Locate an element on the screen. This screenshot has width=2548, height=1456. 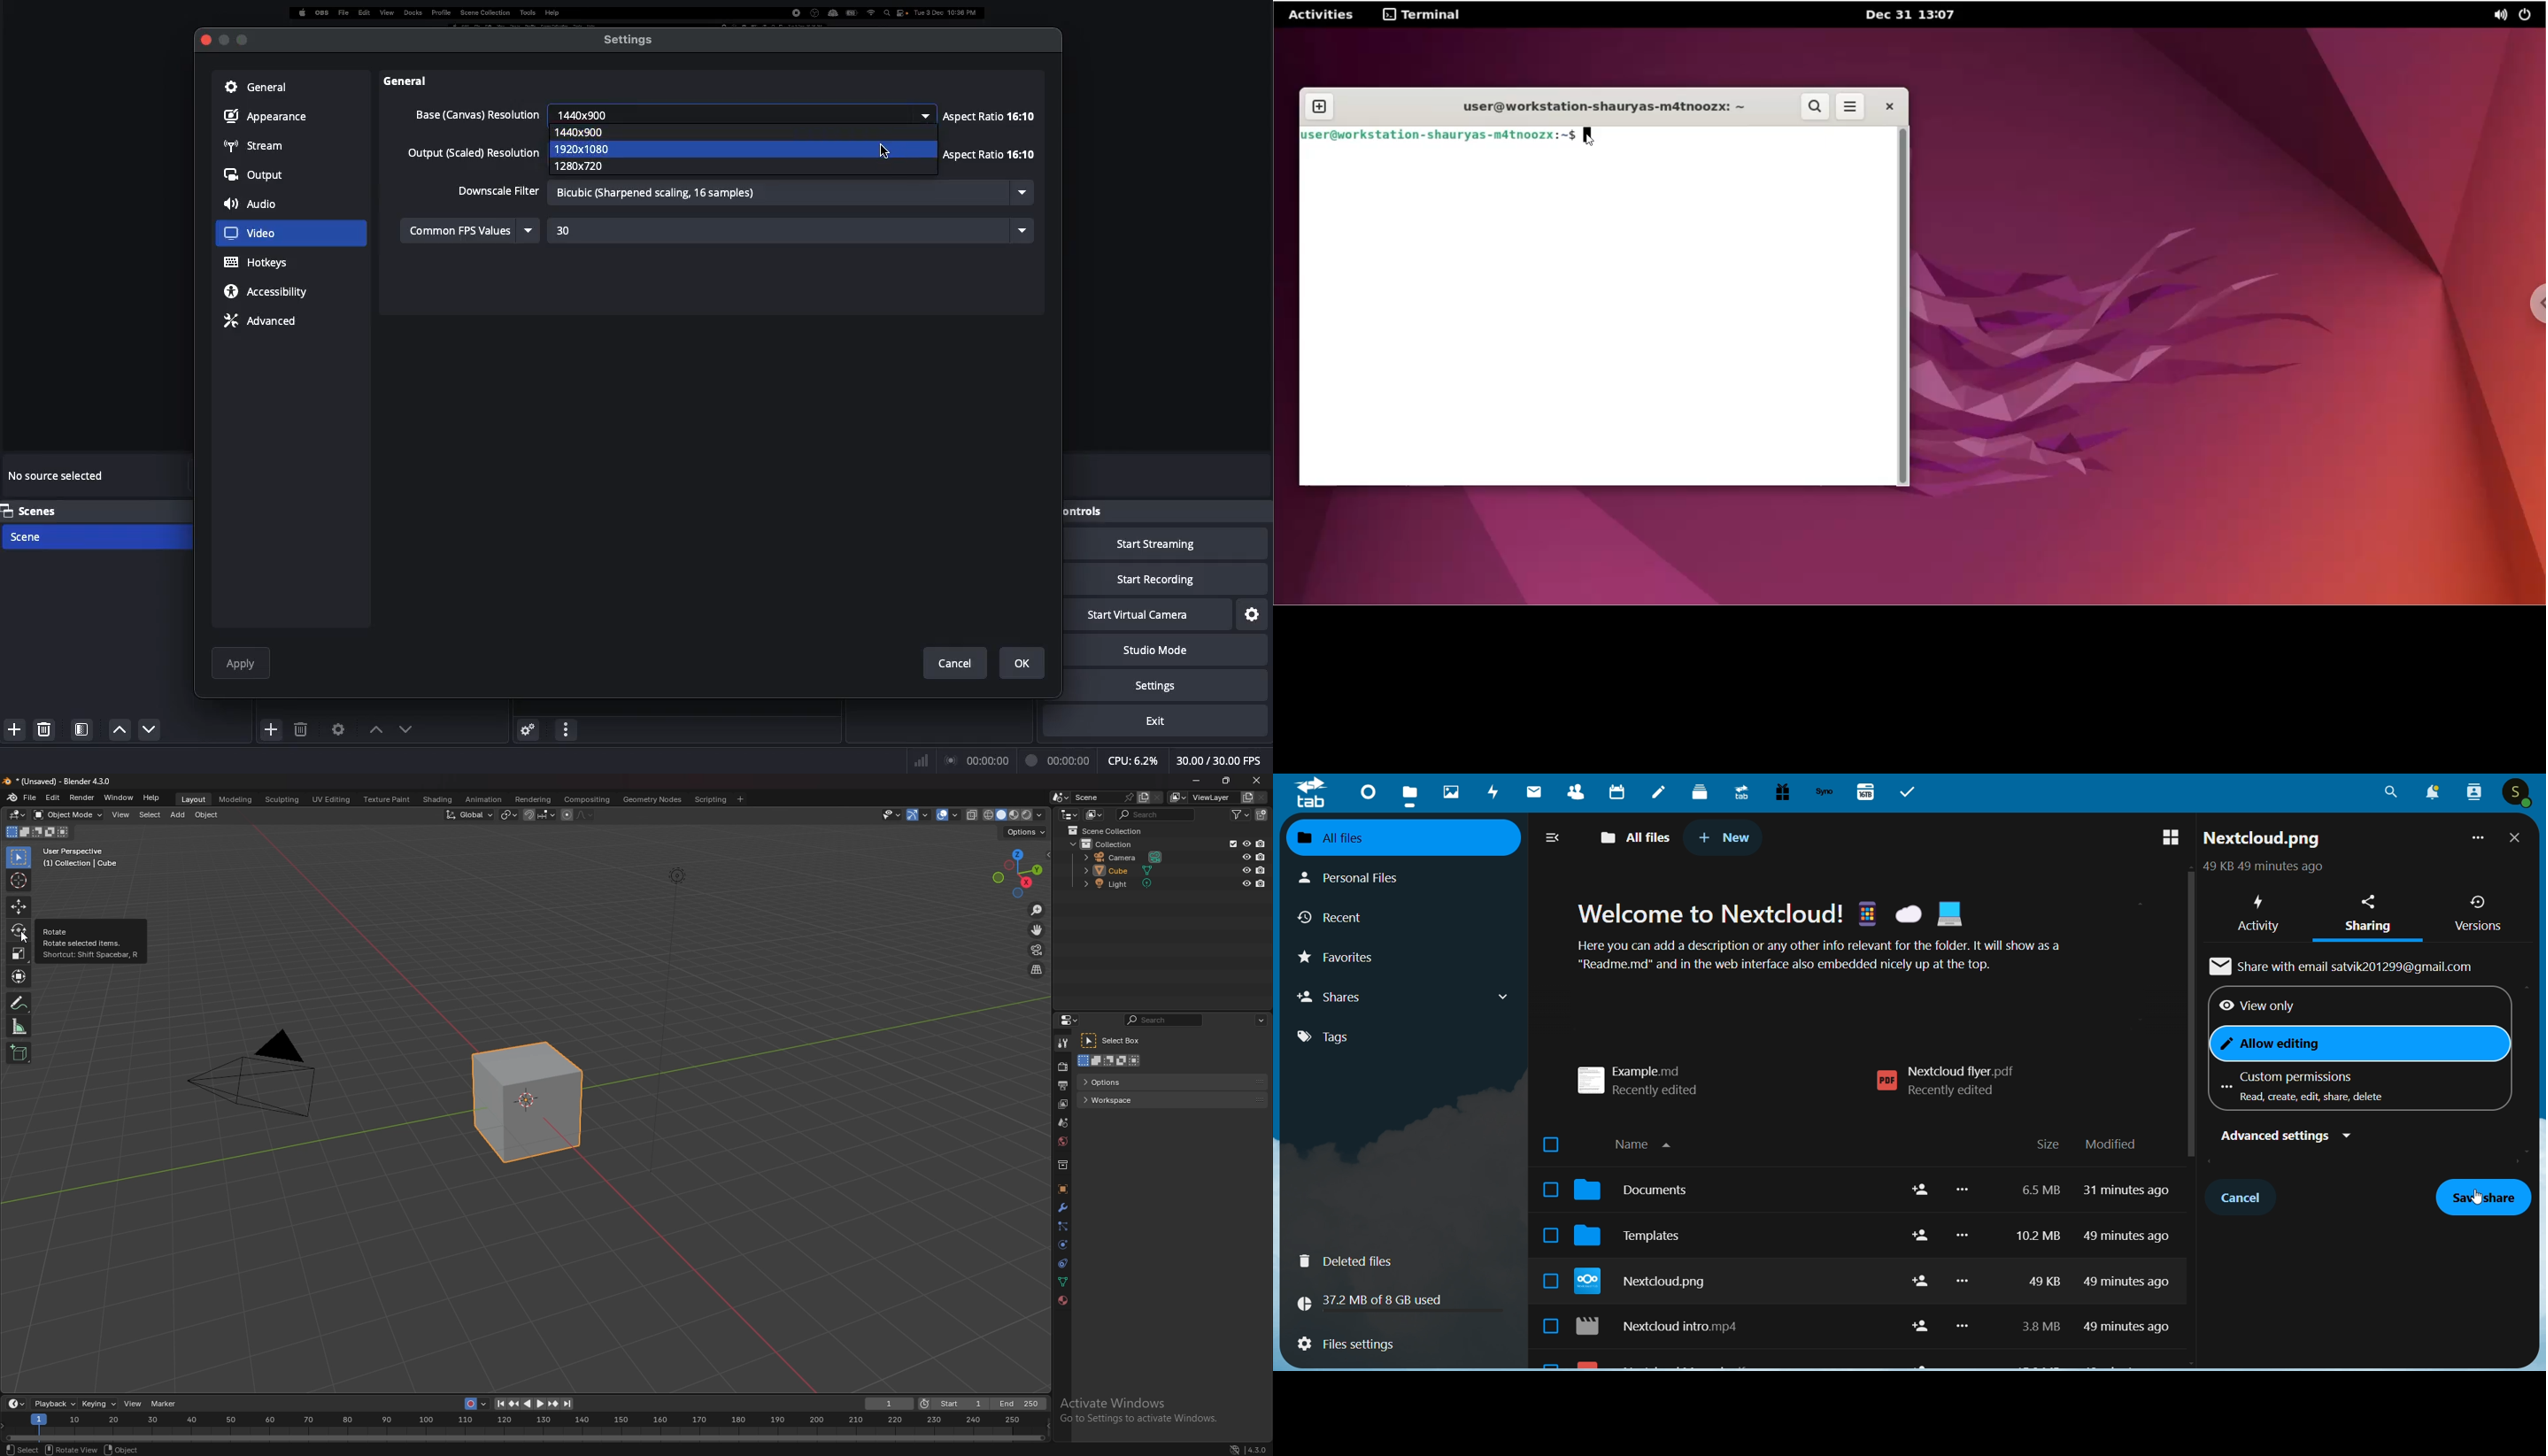
transformation orientation is located at coordinates (469, 814).